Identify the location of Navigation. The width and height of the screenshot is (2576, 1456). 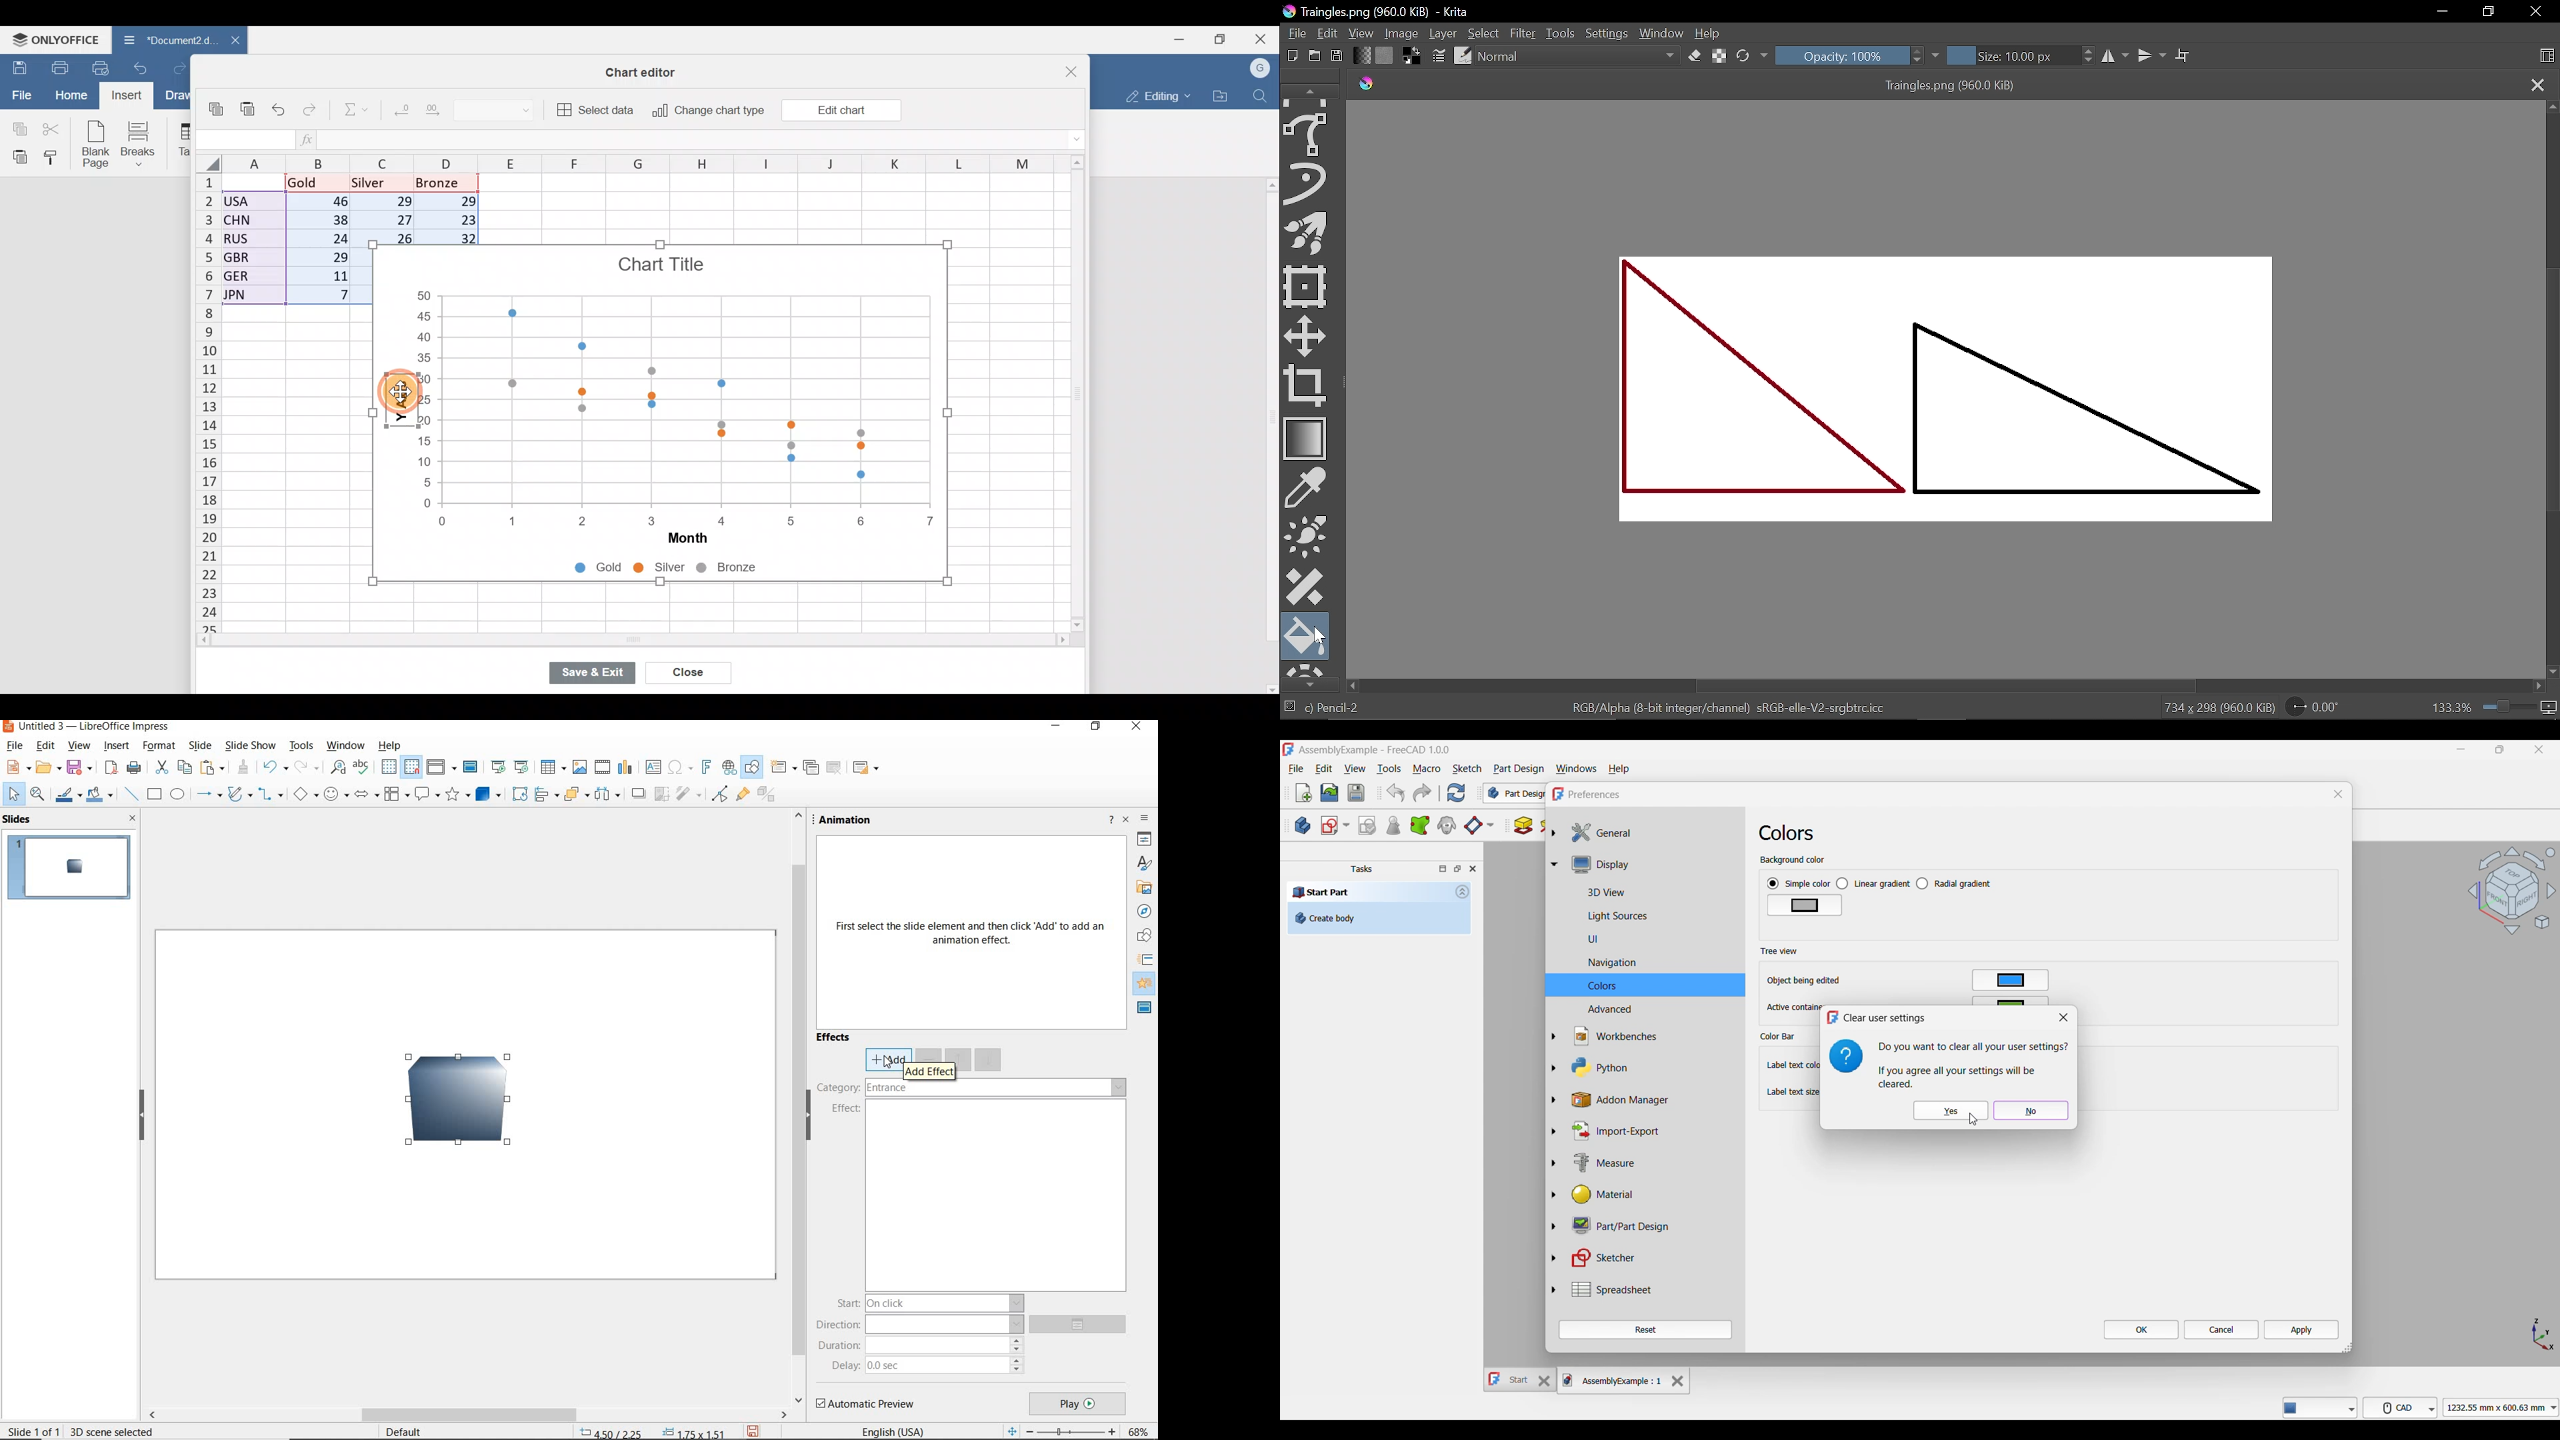
(1596, 963).